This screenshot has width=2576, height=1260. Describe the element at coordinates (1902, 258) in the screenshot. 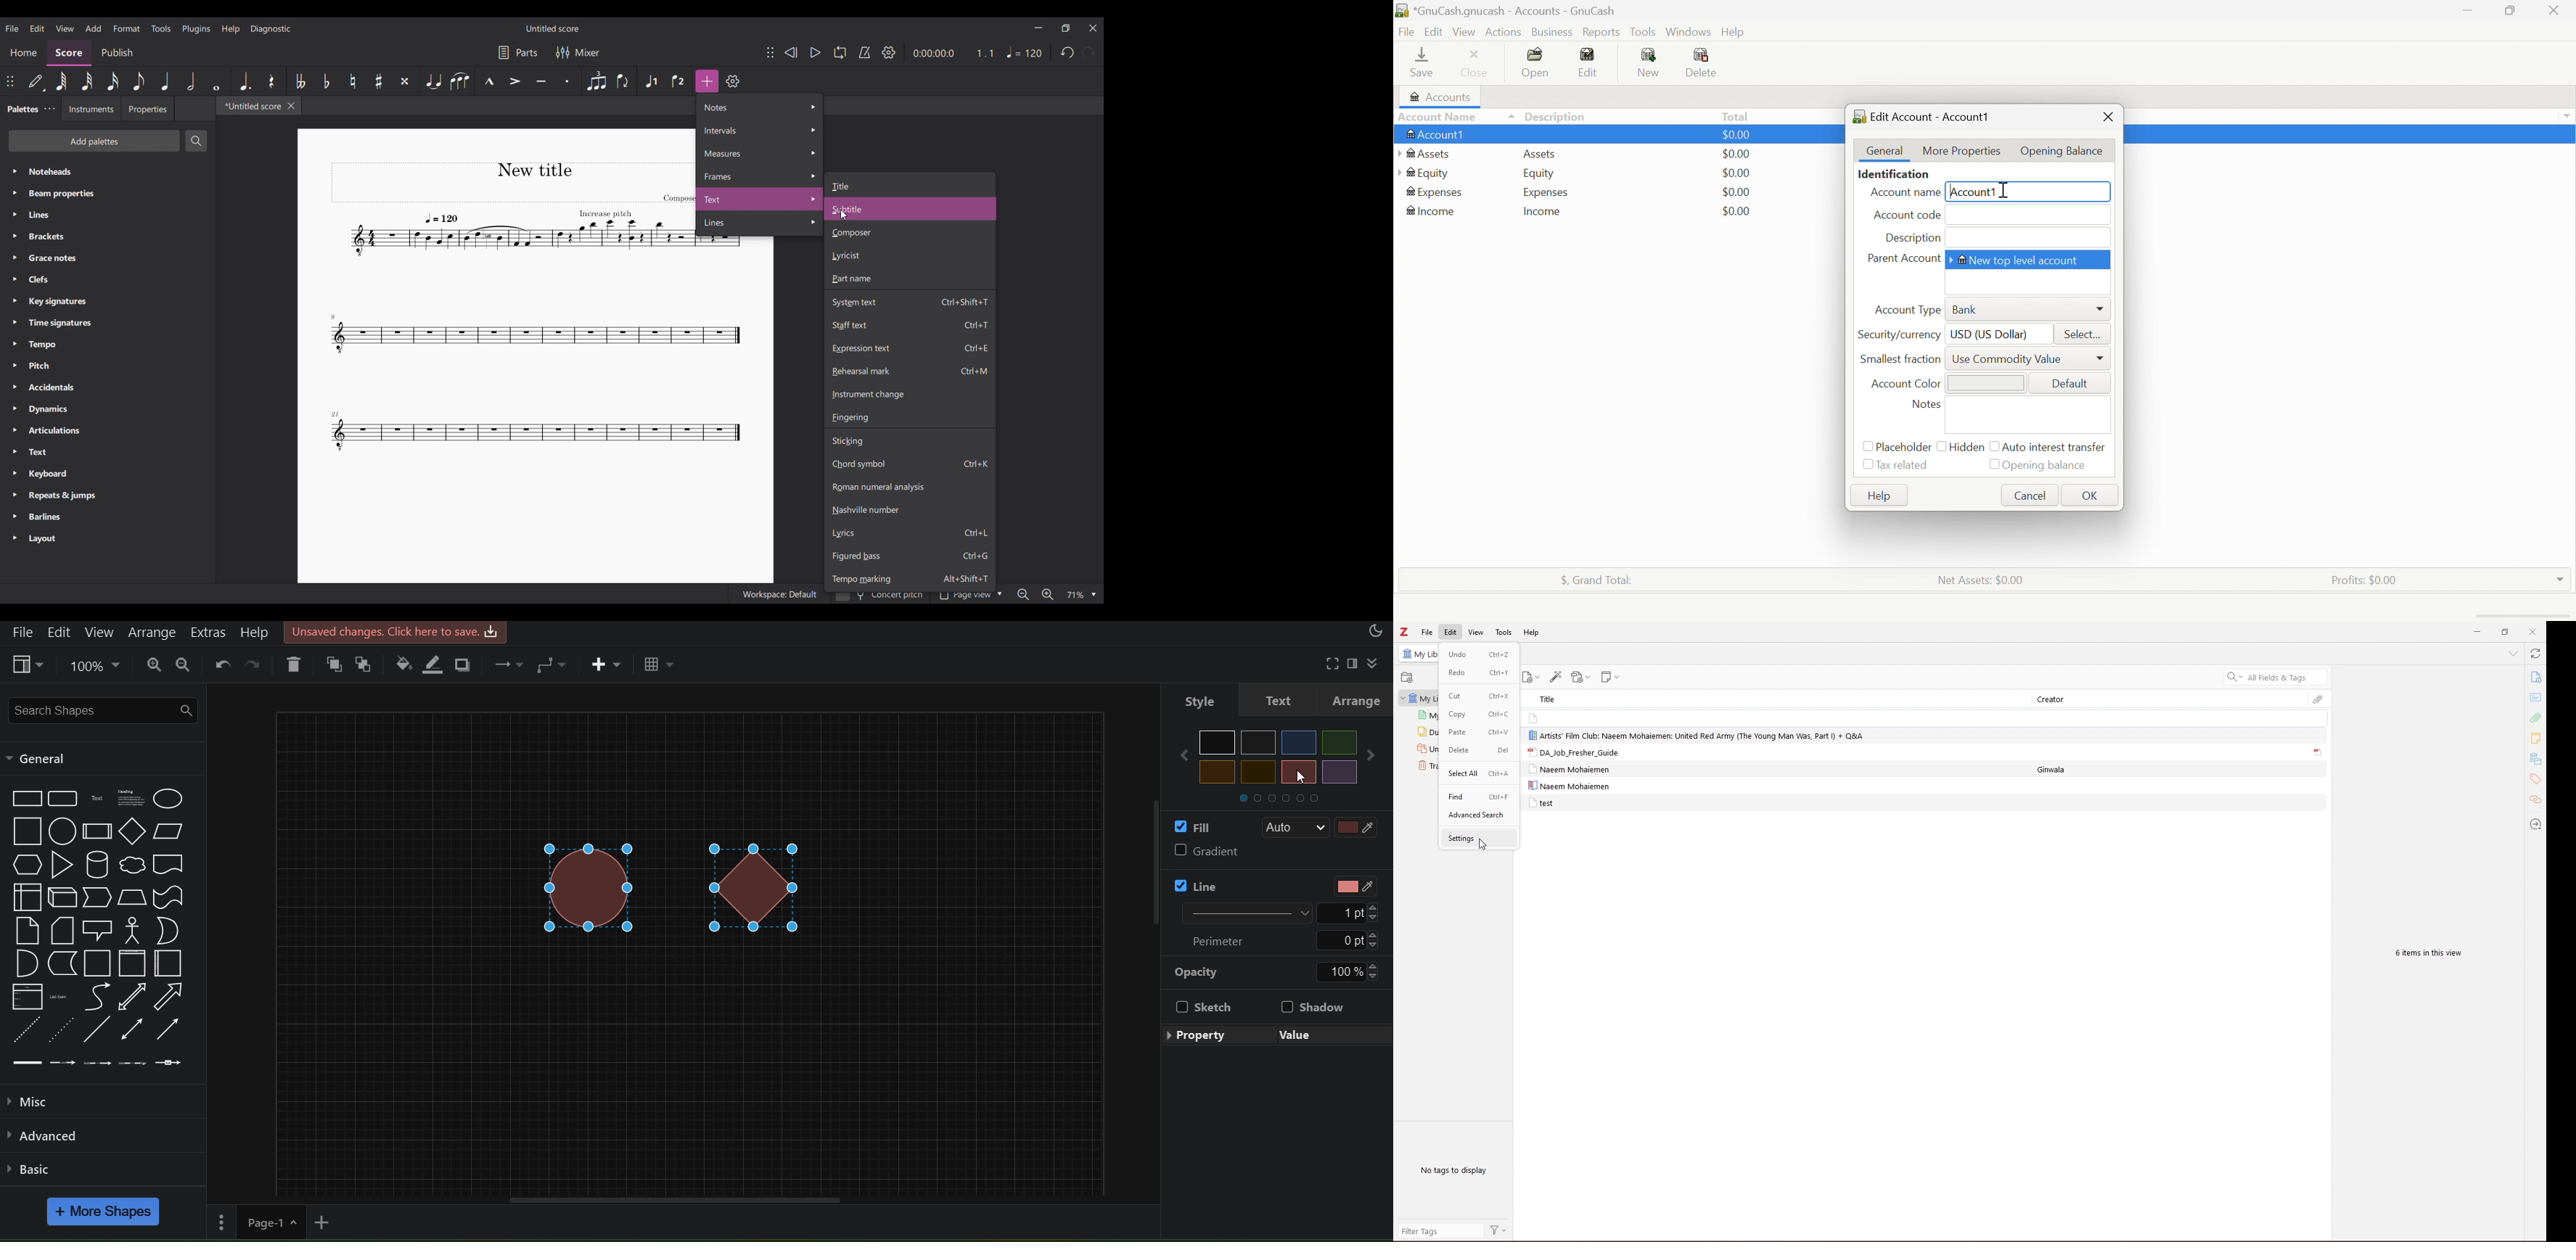

I see `Parent Account` at that location.